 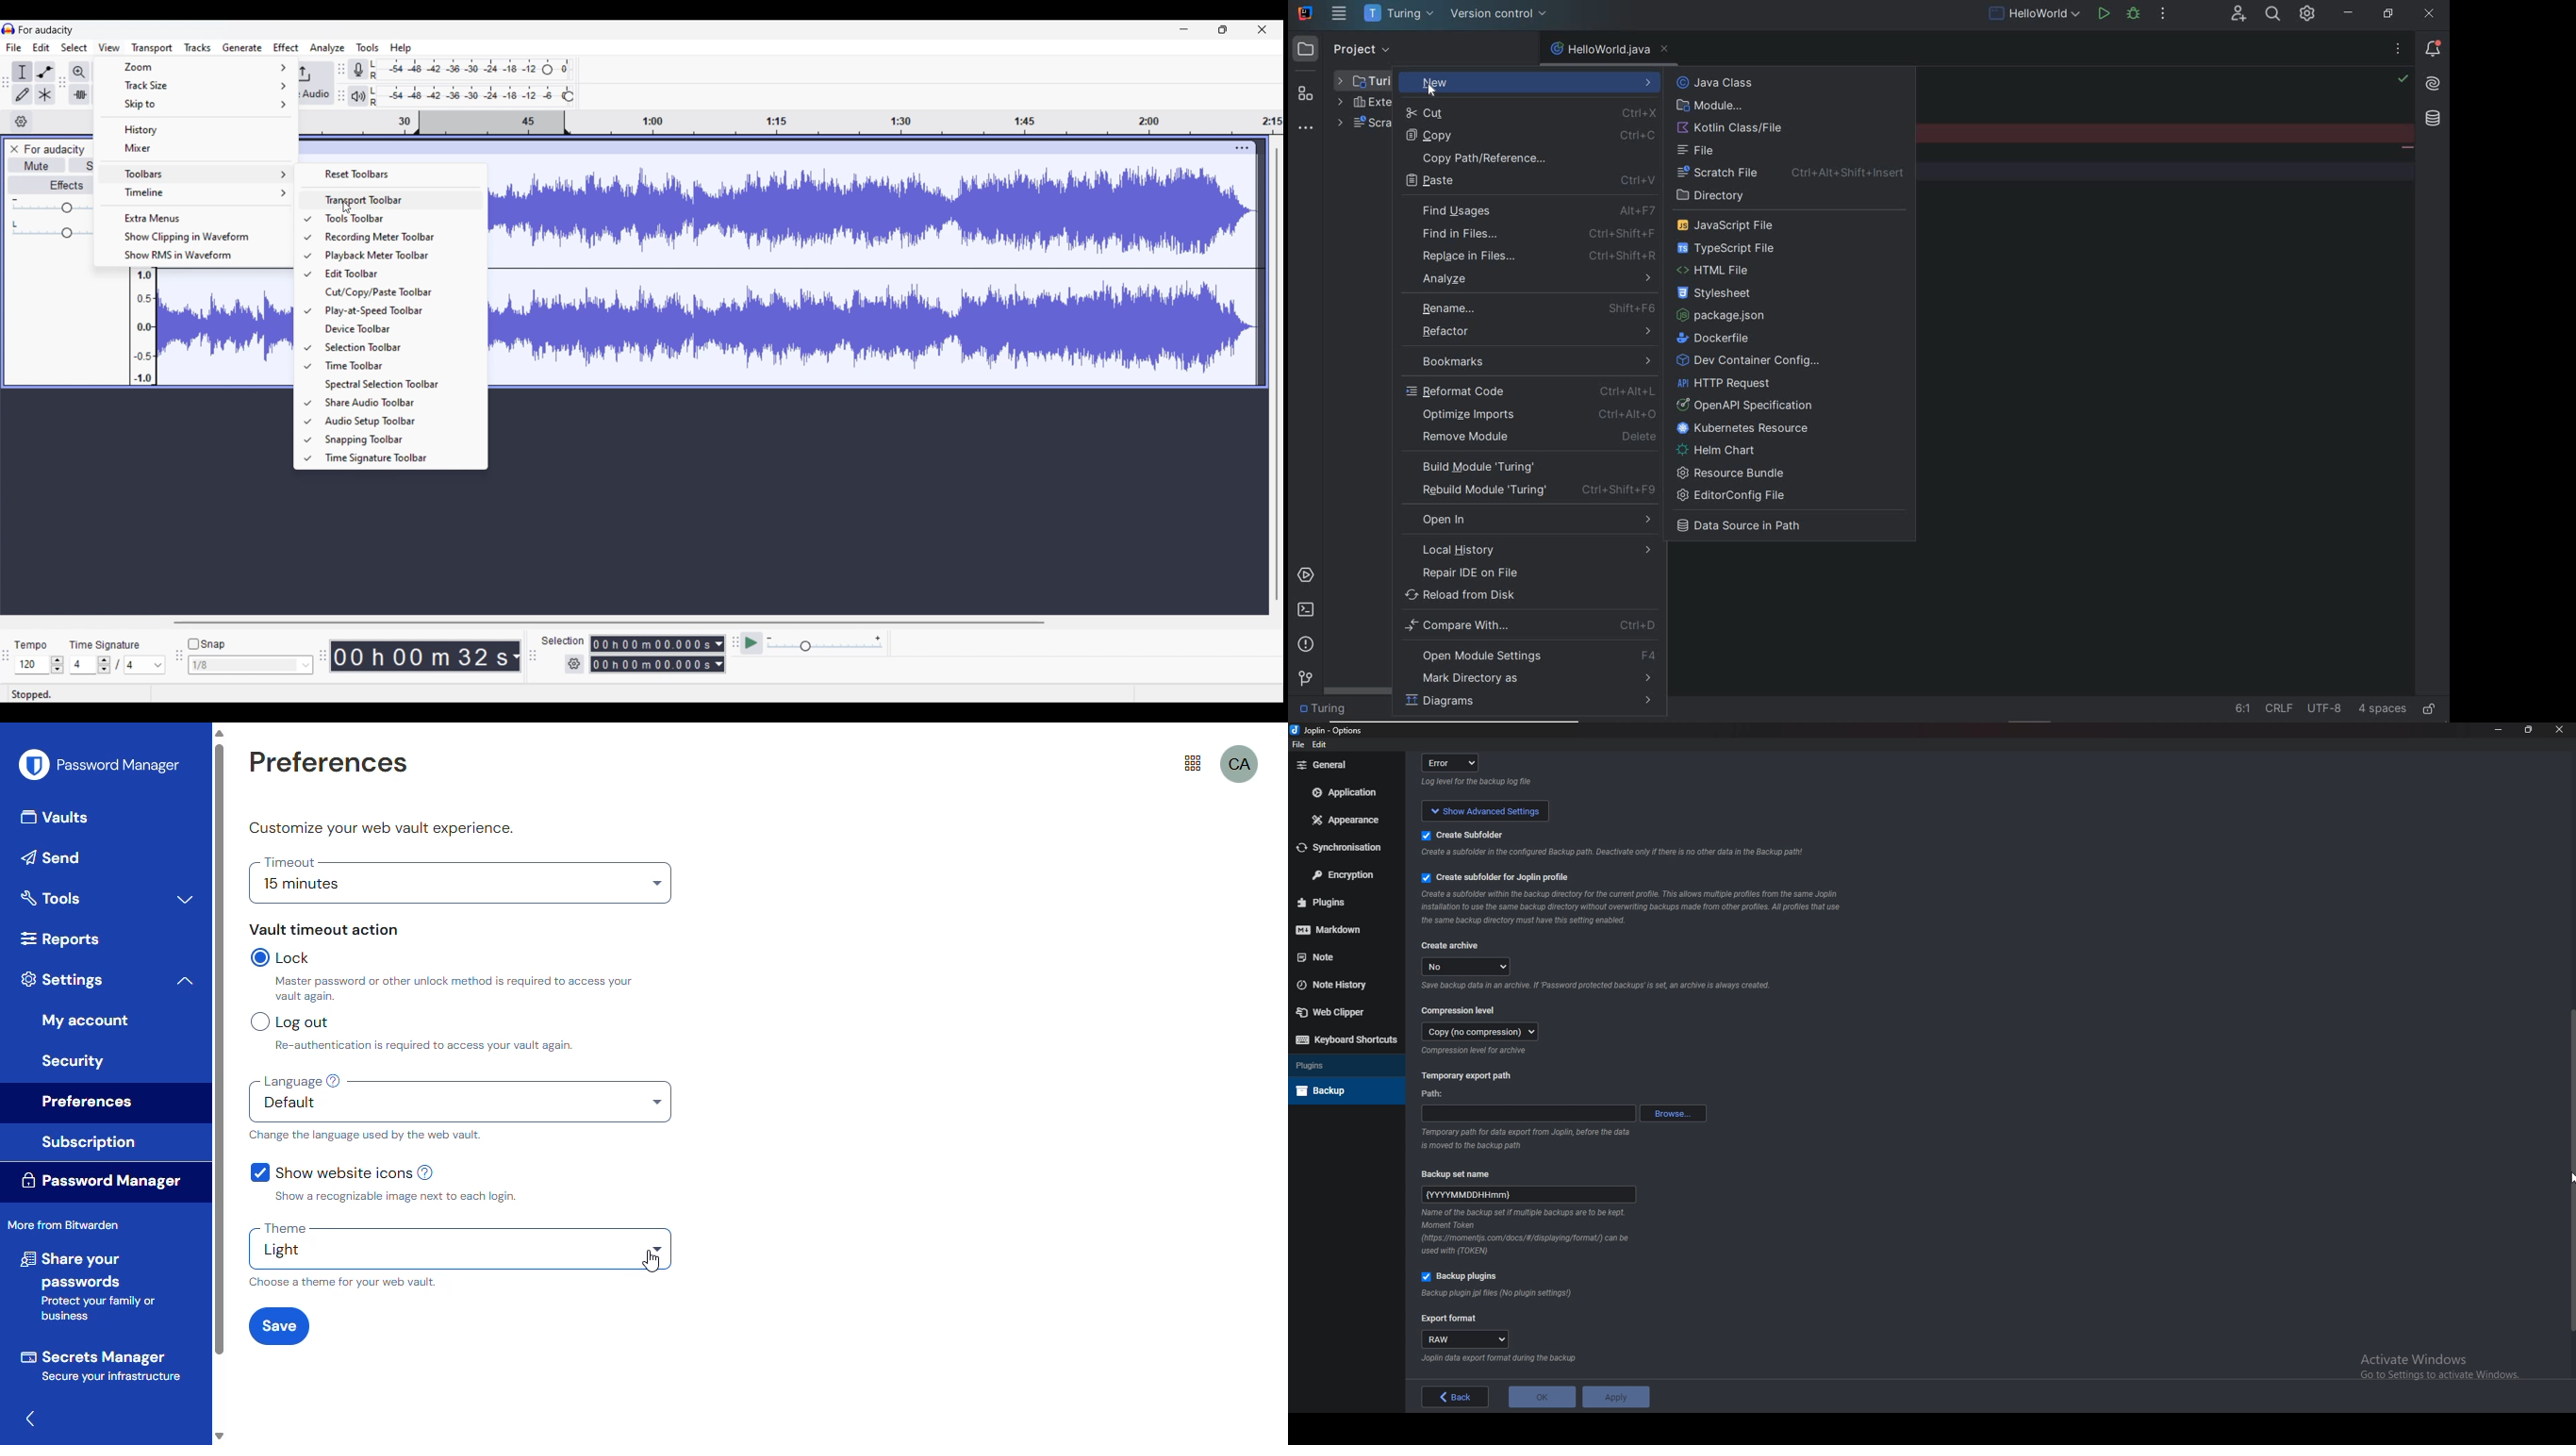 I want to click on Zoom options, so click(x=197, y=66).